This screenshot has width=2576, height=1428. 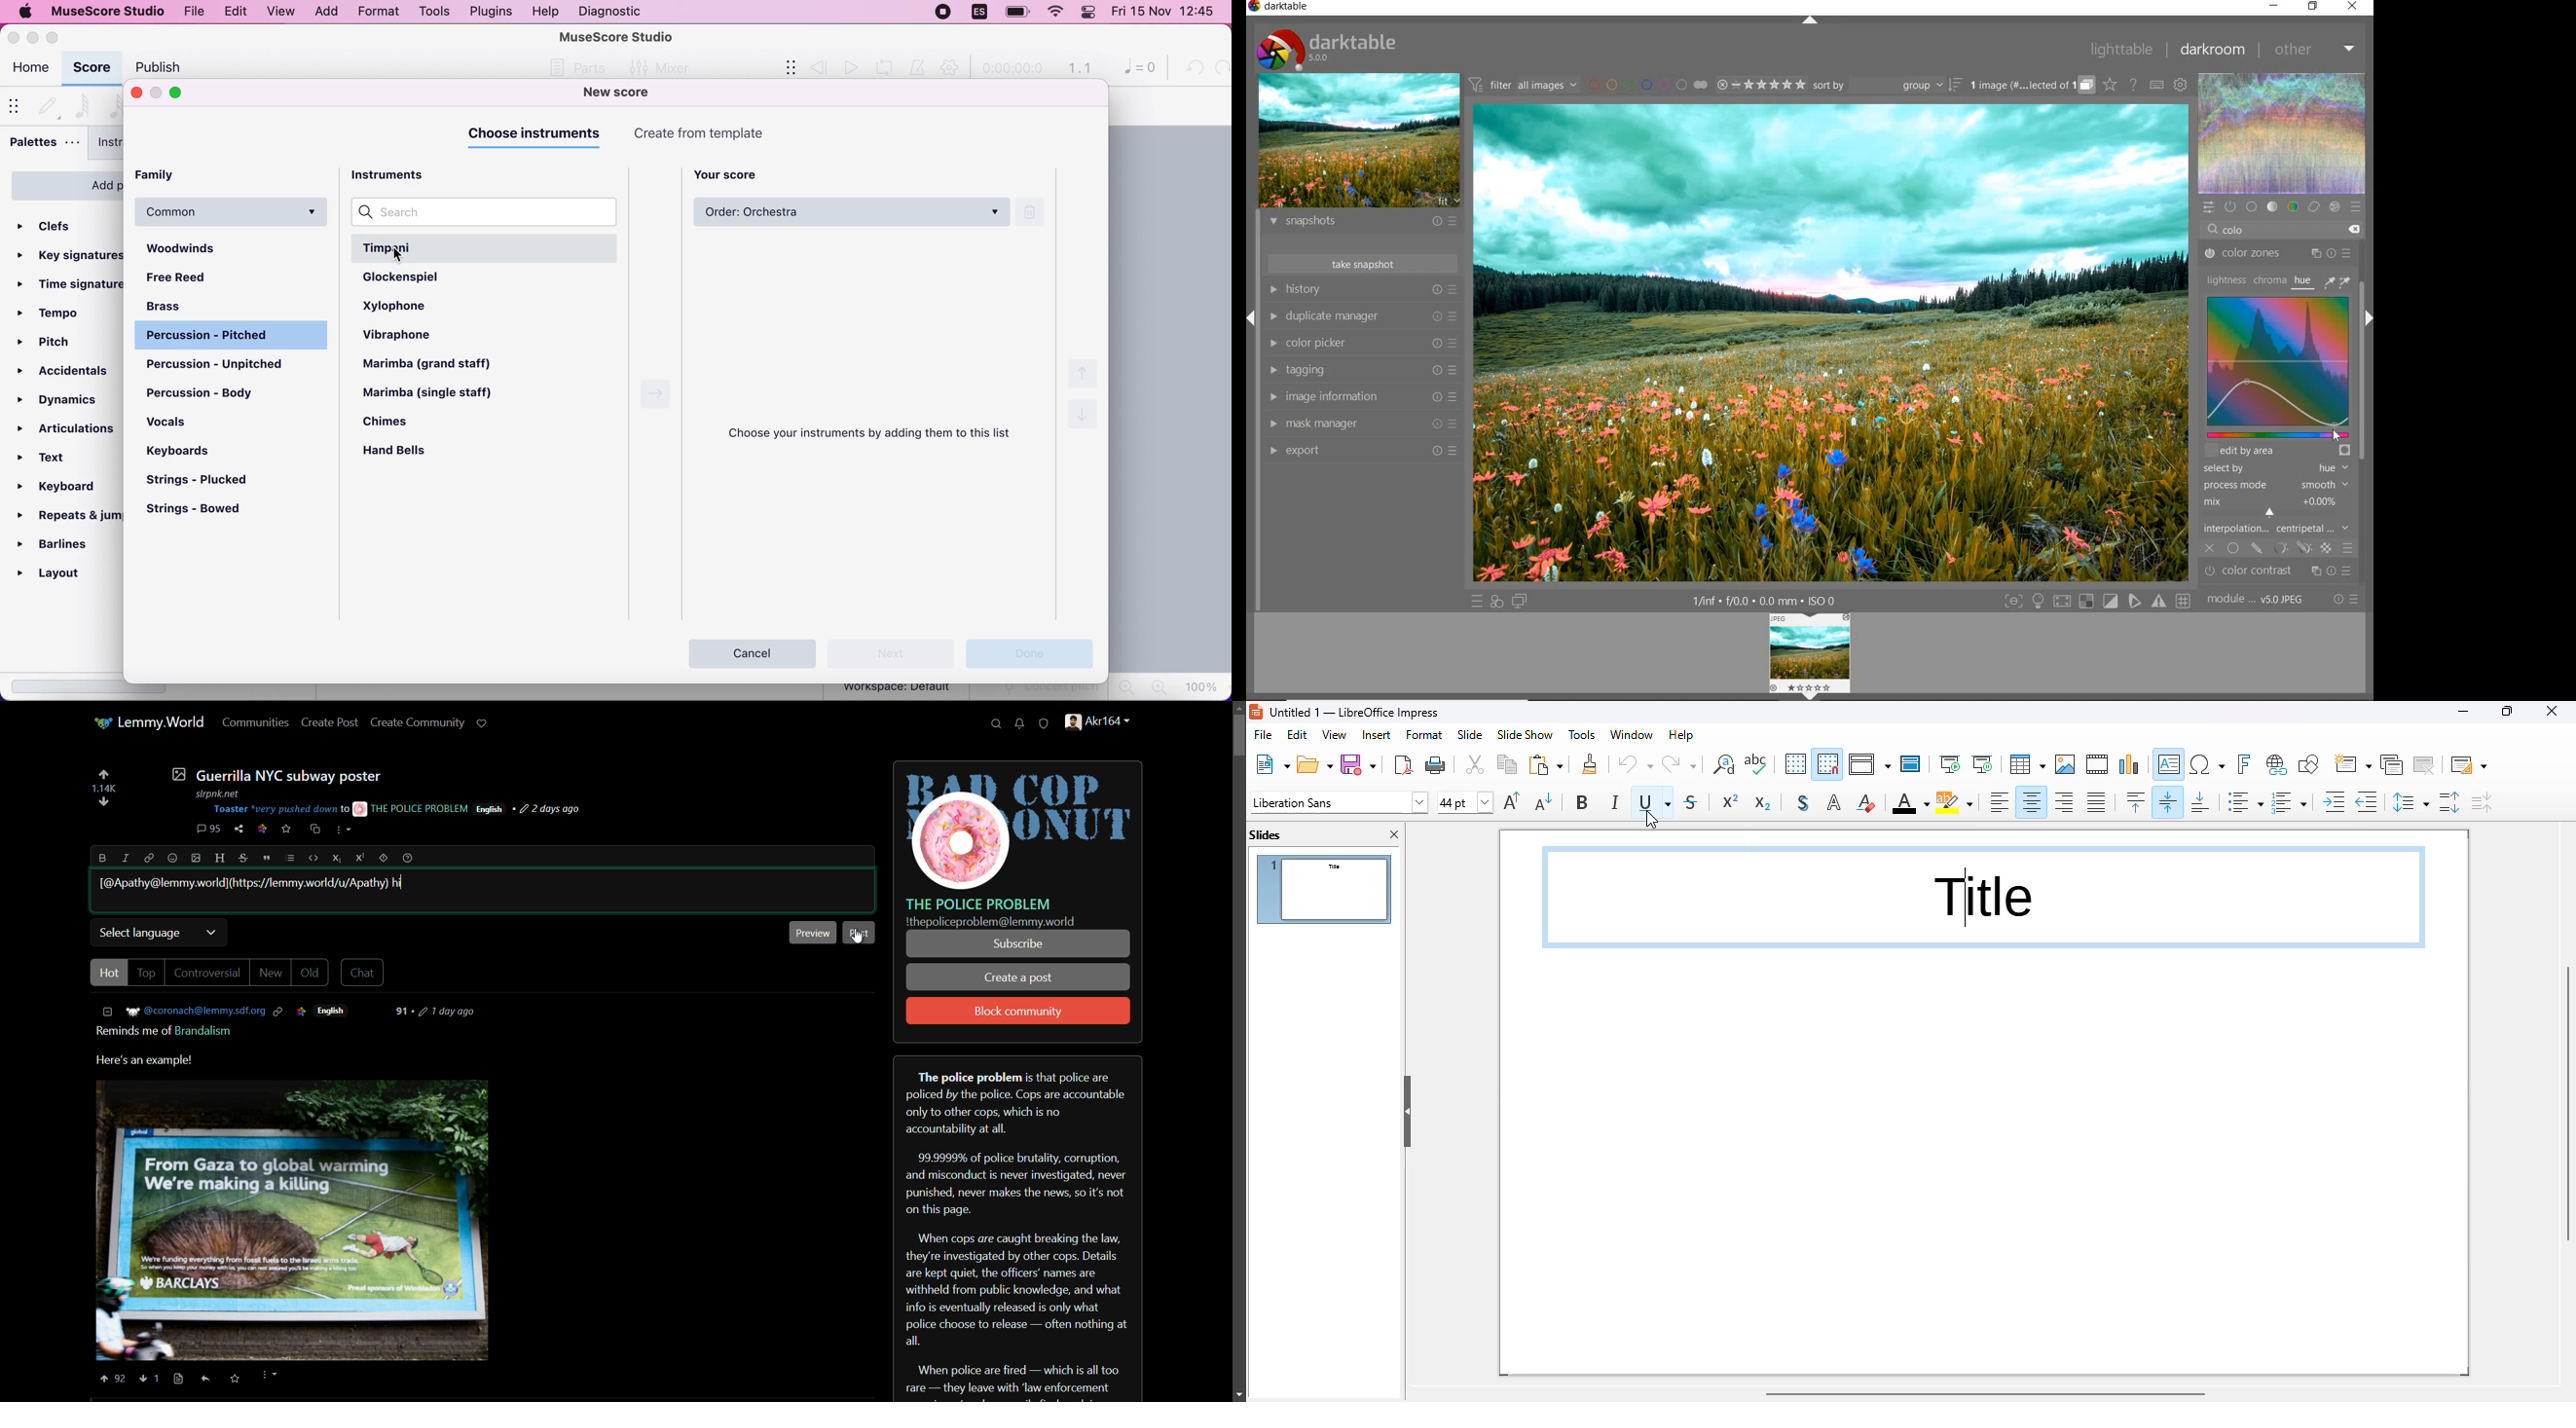 What do you see at coordinates (1167, 13) in the screenshot?
I see `Fri 15 Nov 12:44` at bounding box center [1167, 13].